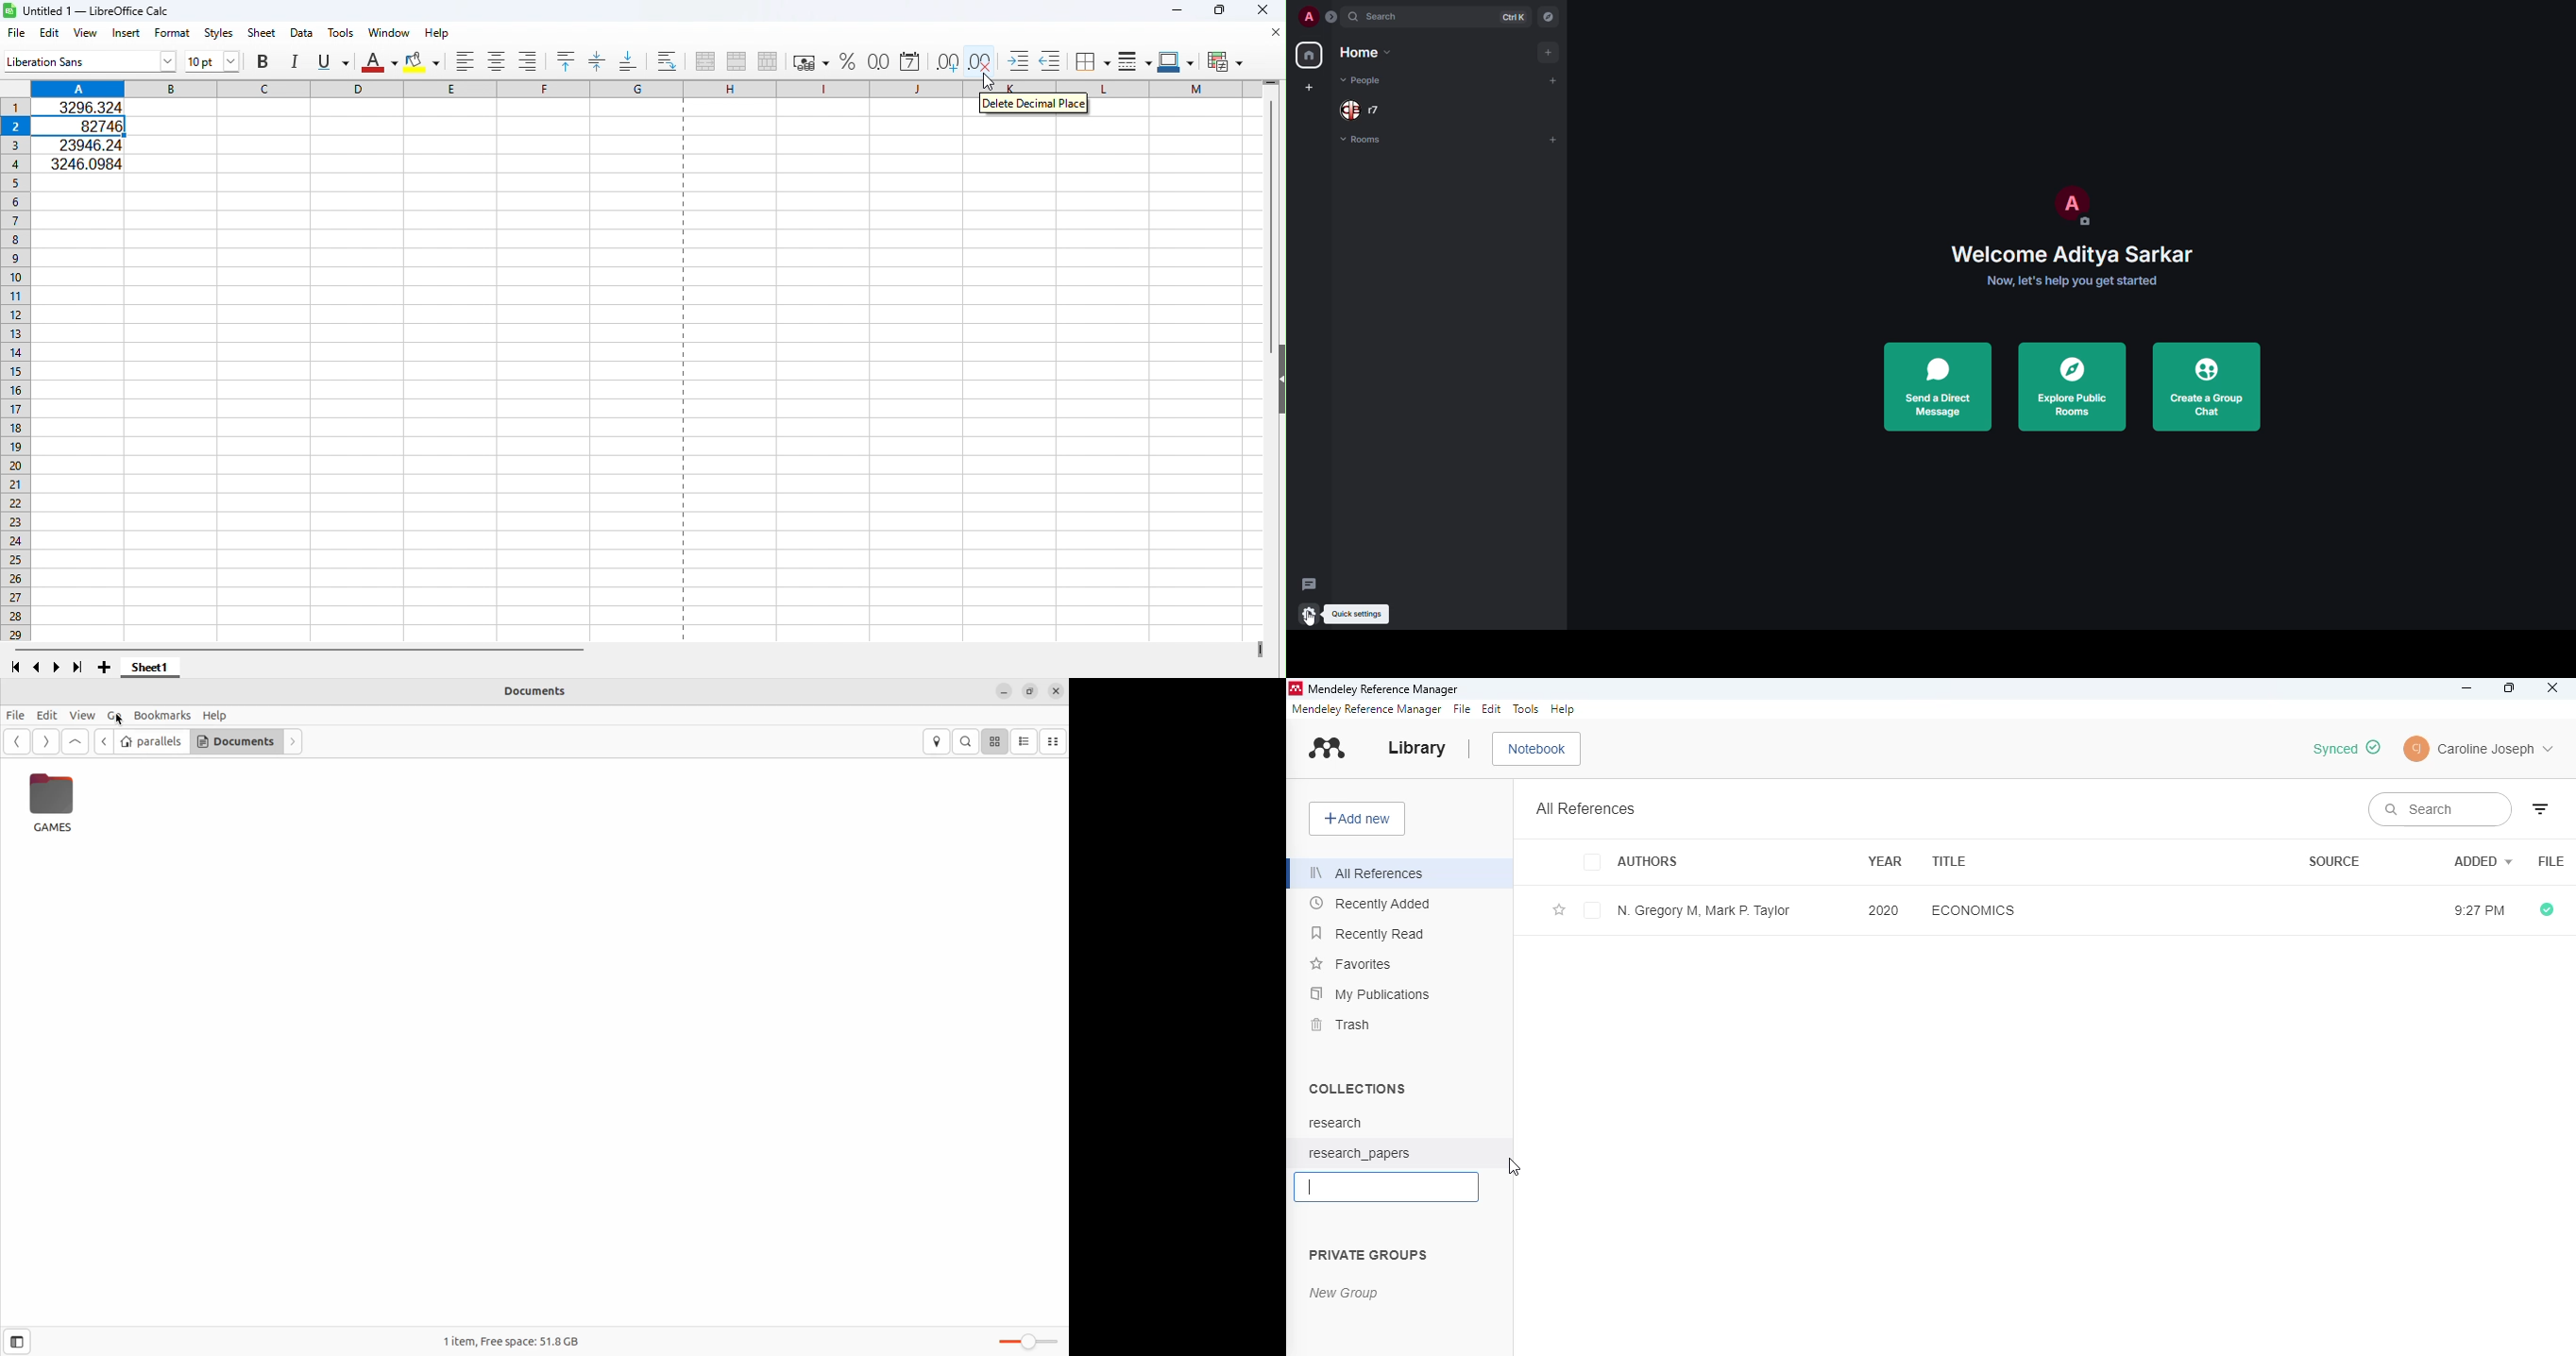 The height and width of the screenshot is (1372, 2576). What do you see at coordinates (1357, 613) in the screenshot?
I see `quick settings` at bounding box center [1357, 613].